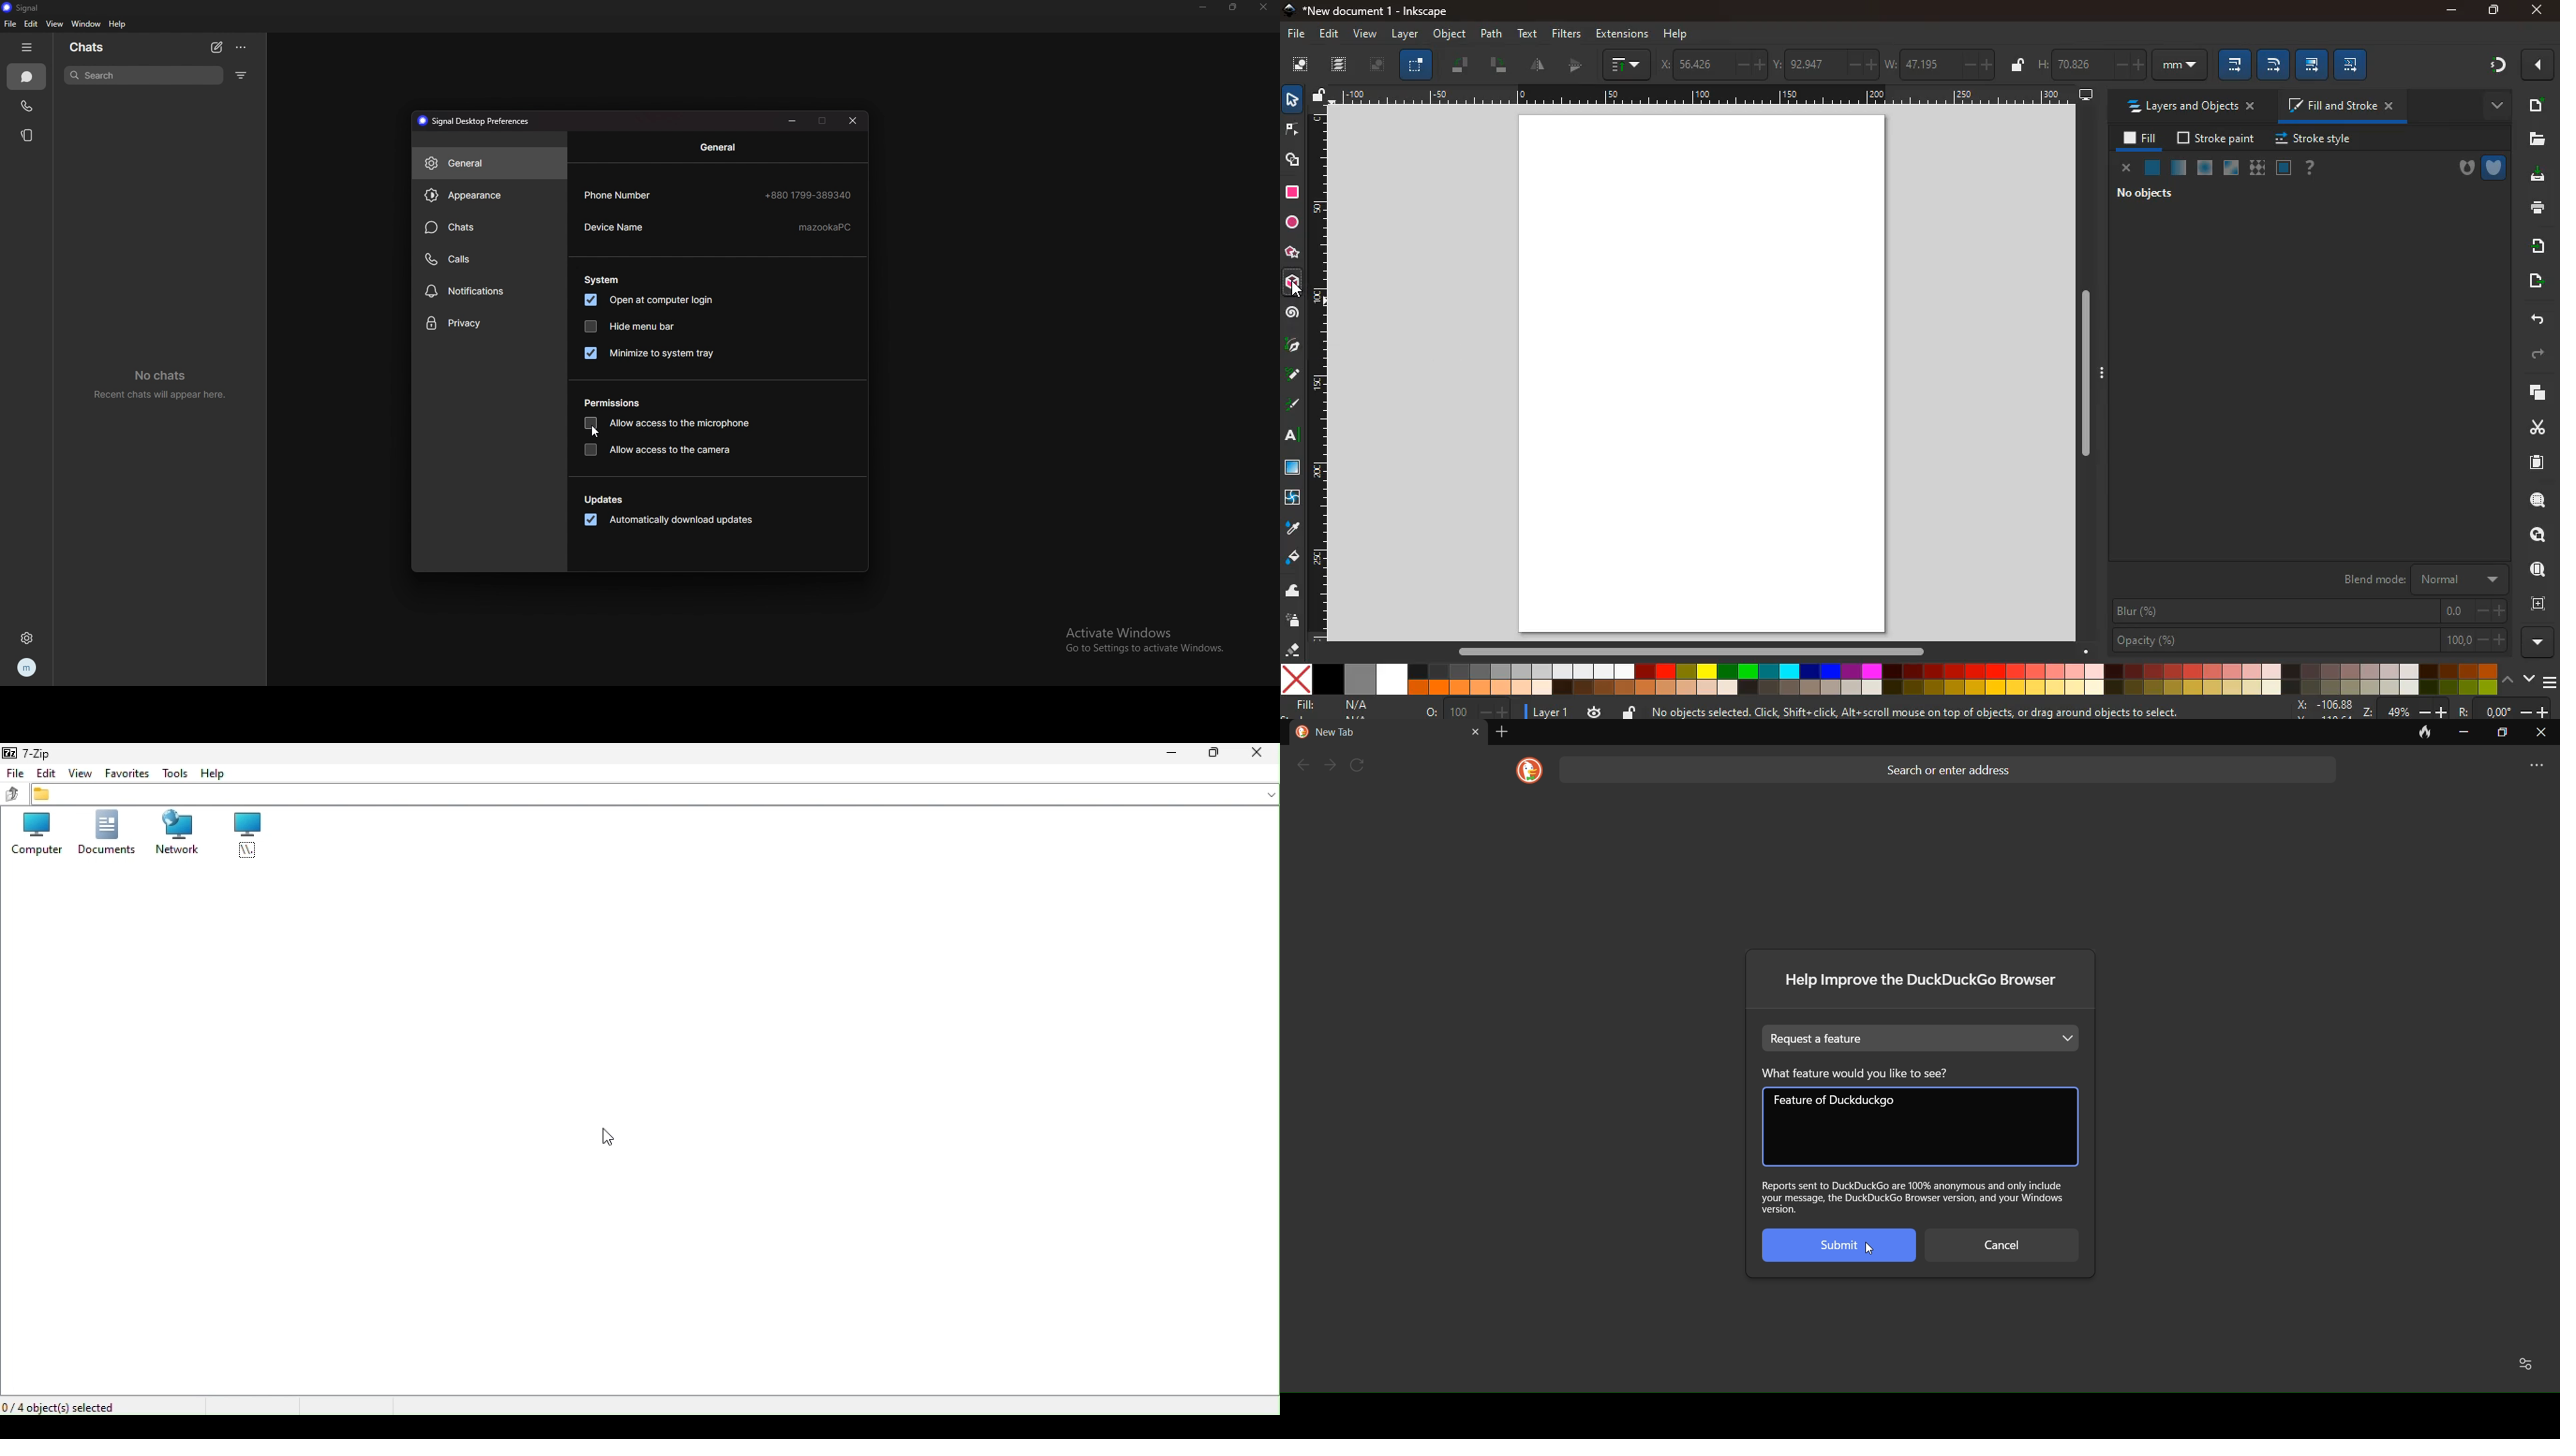 Image resolution: width=2576 pixels, height=1456 pixels. I want to click on appearance, so click(488, 196).